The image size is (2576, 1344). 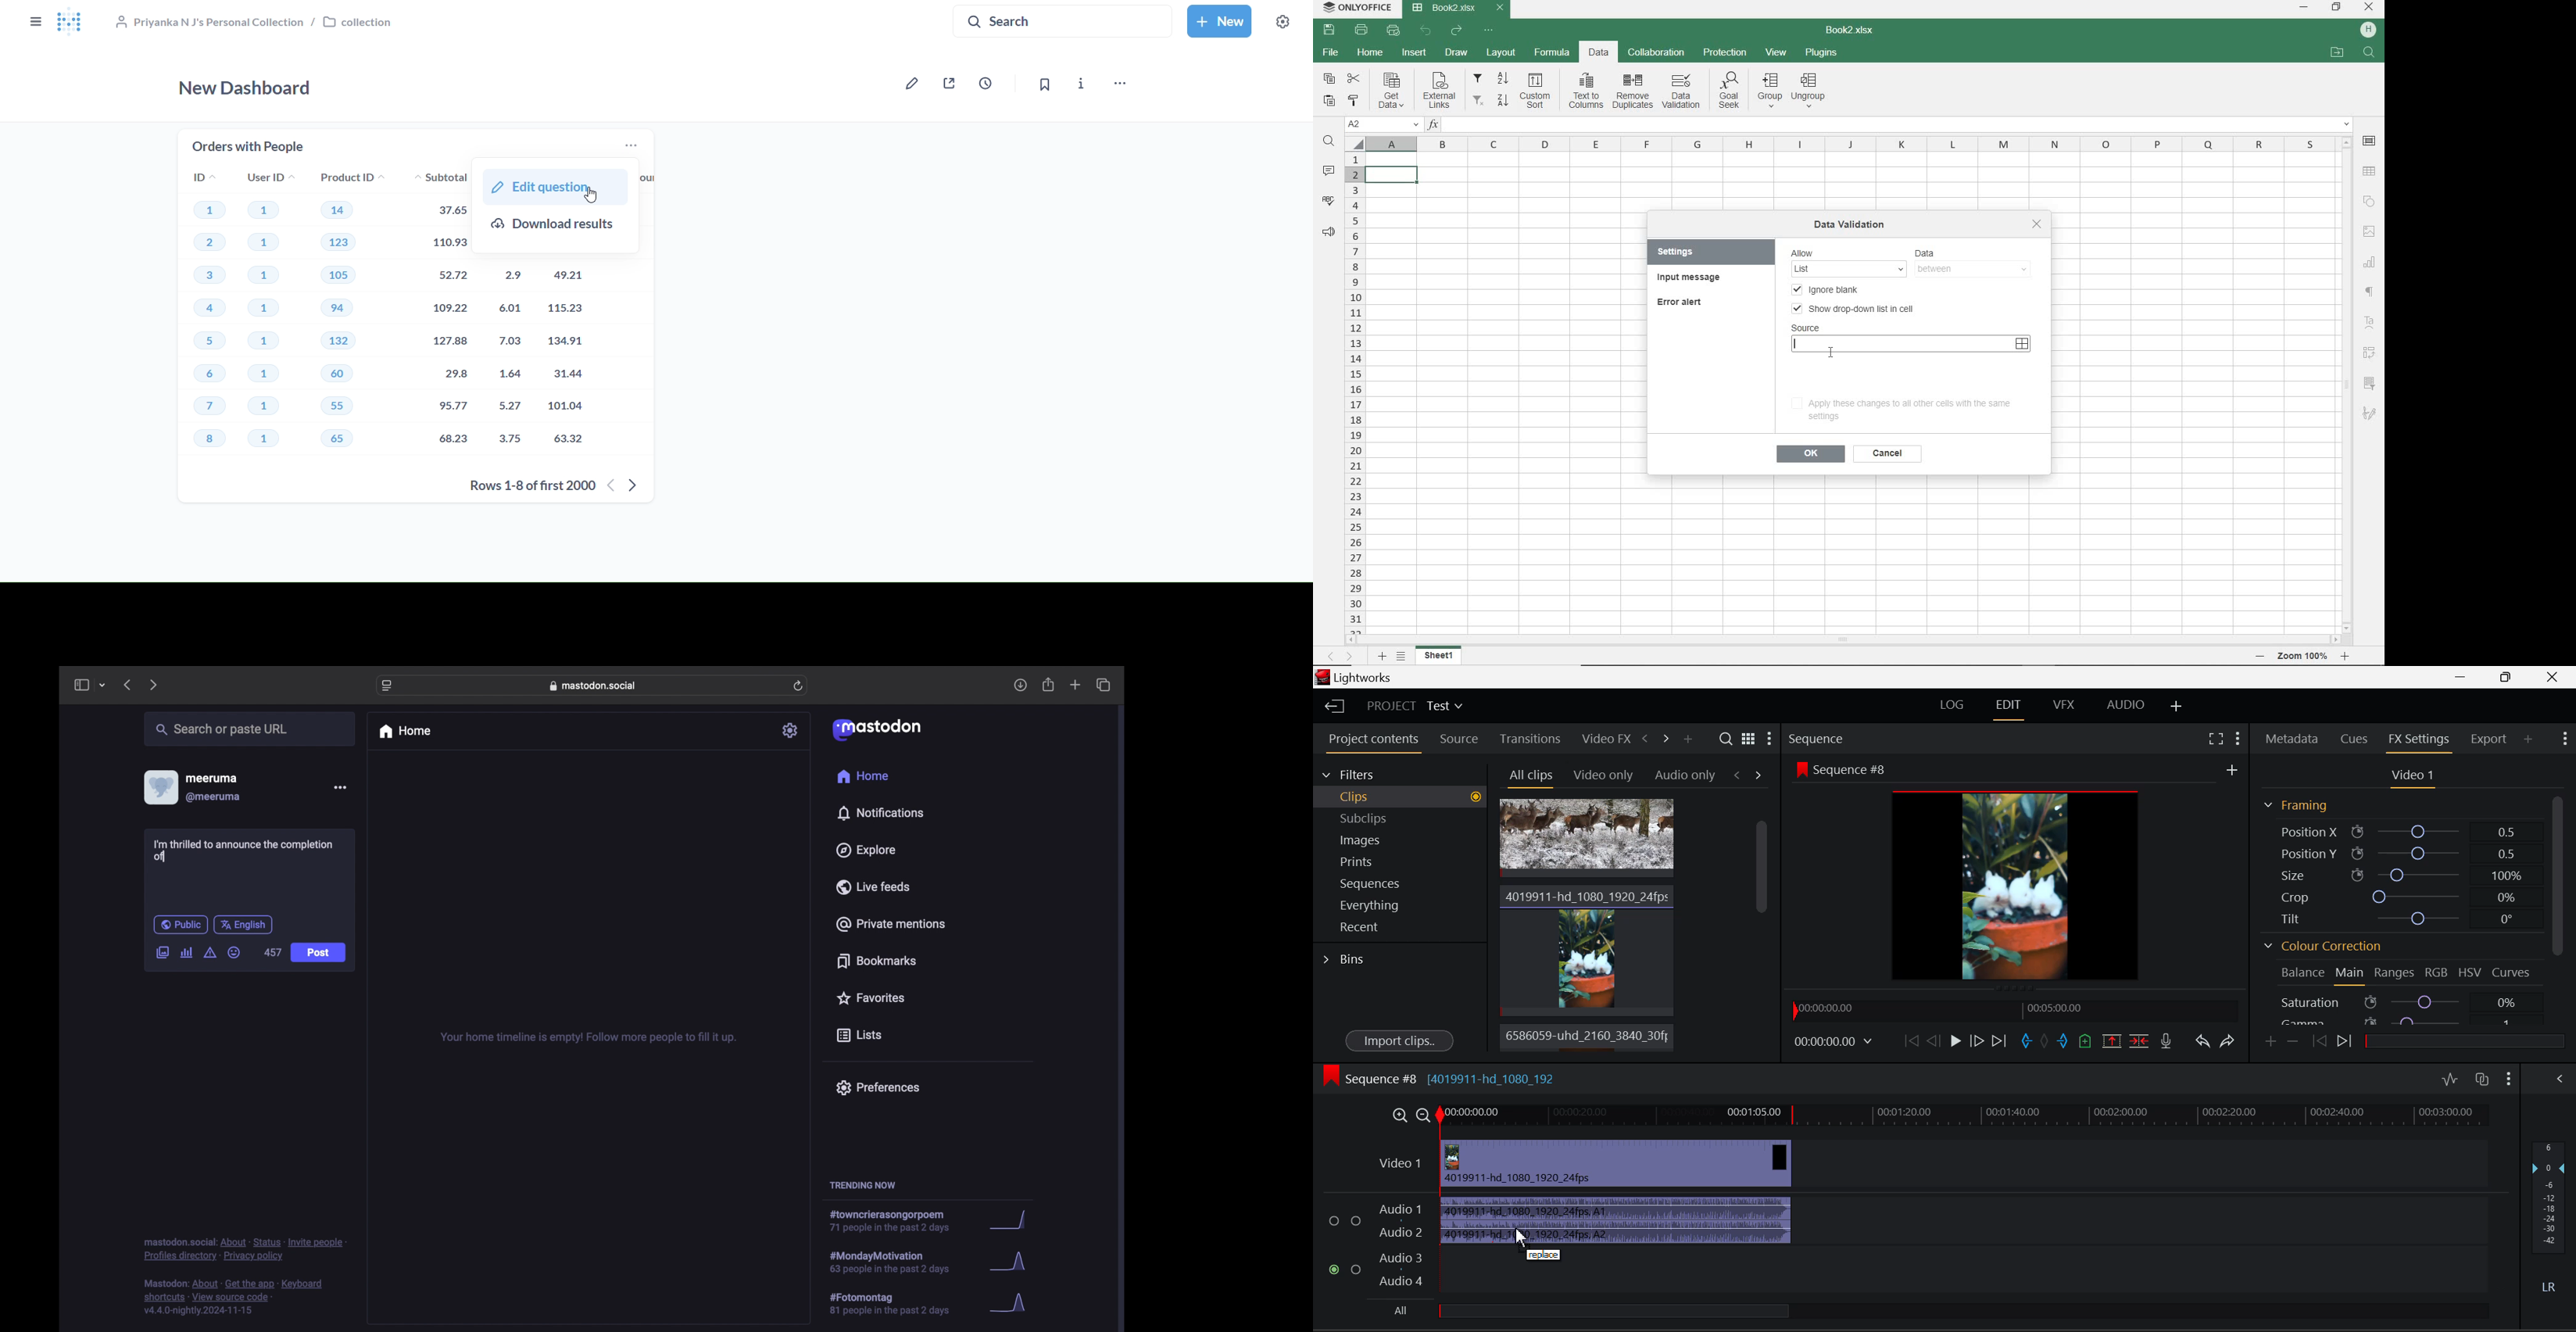 I want to click on DOCUMENT NAME, so click(x=1850, y=30).